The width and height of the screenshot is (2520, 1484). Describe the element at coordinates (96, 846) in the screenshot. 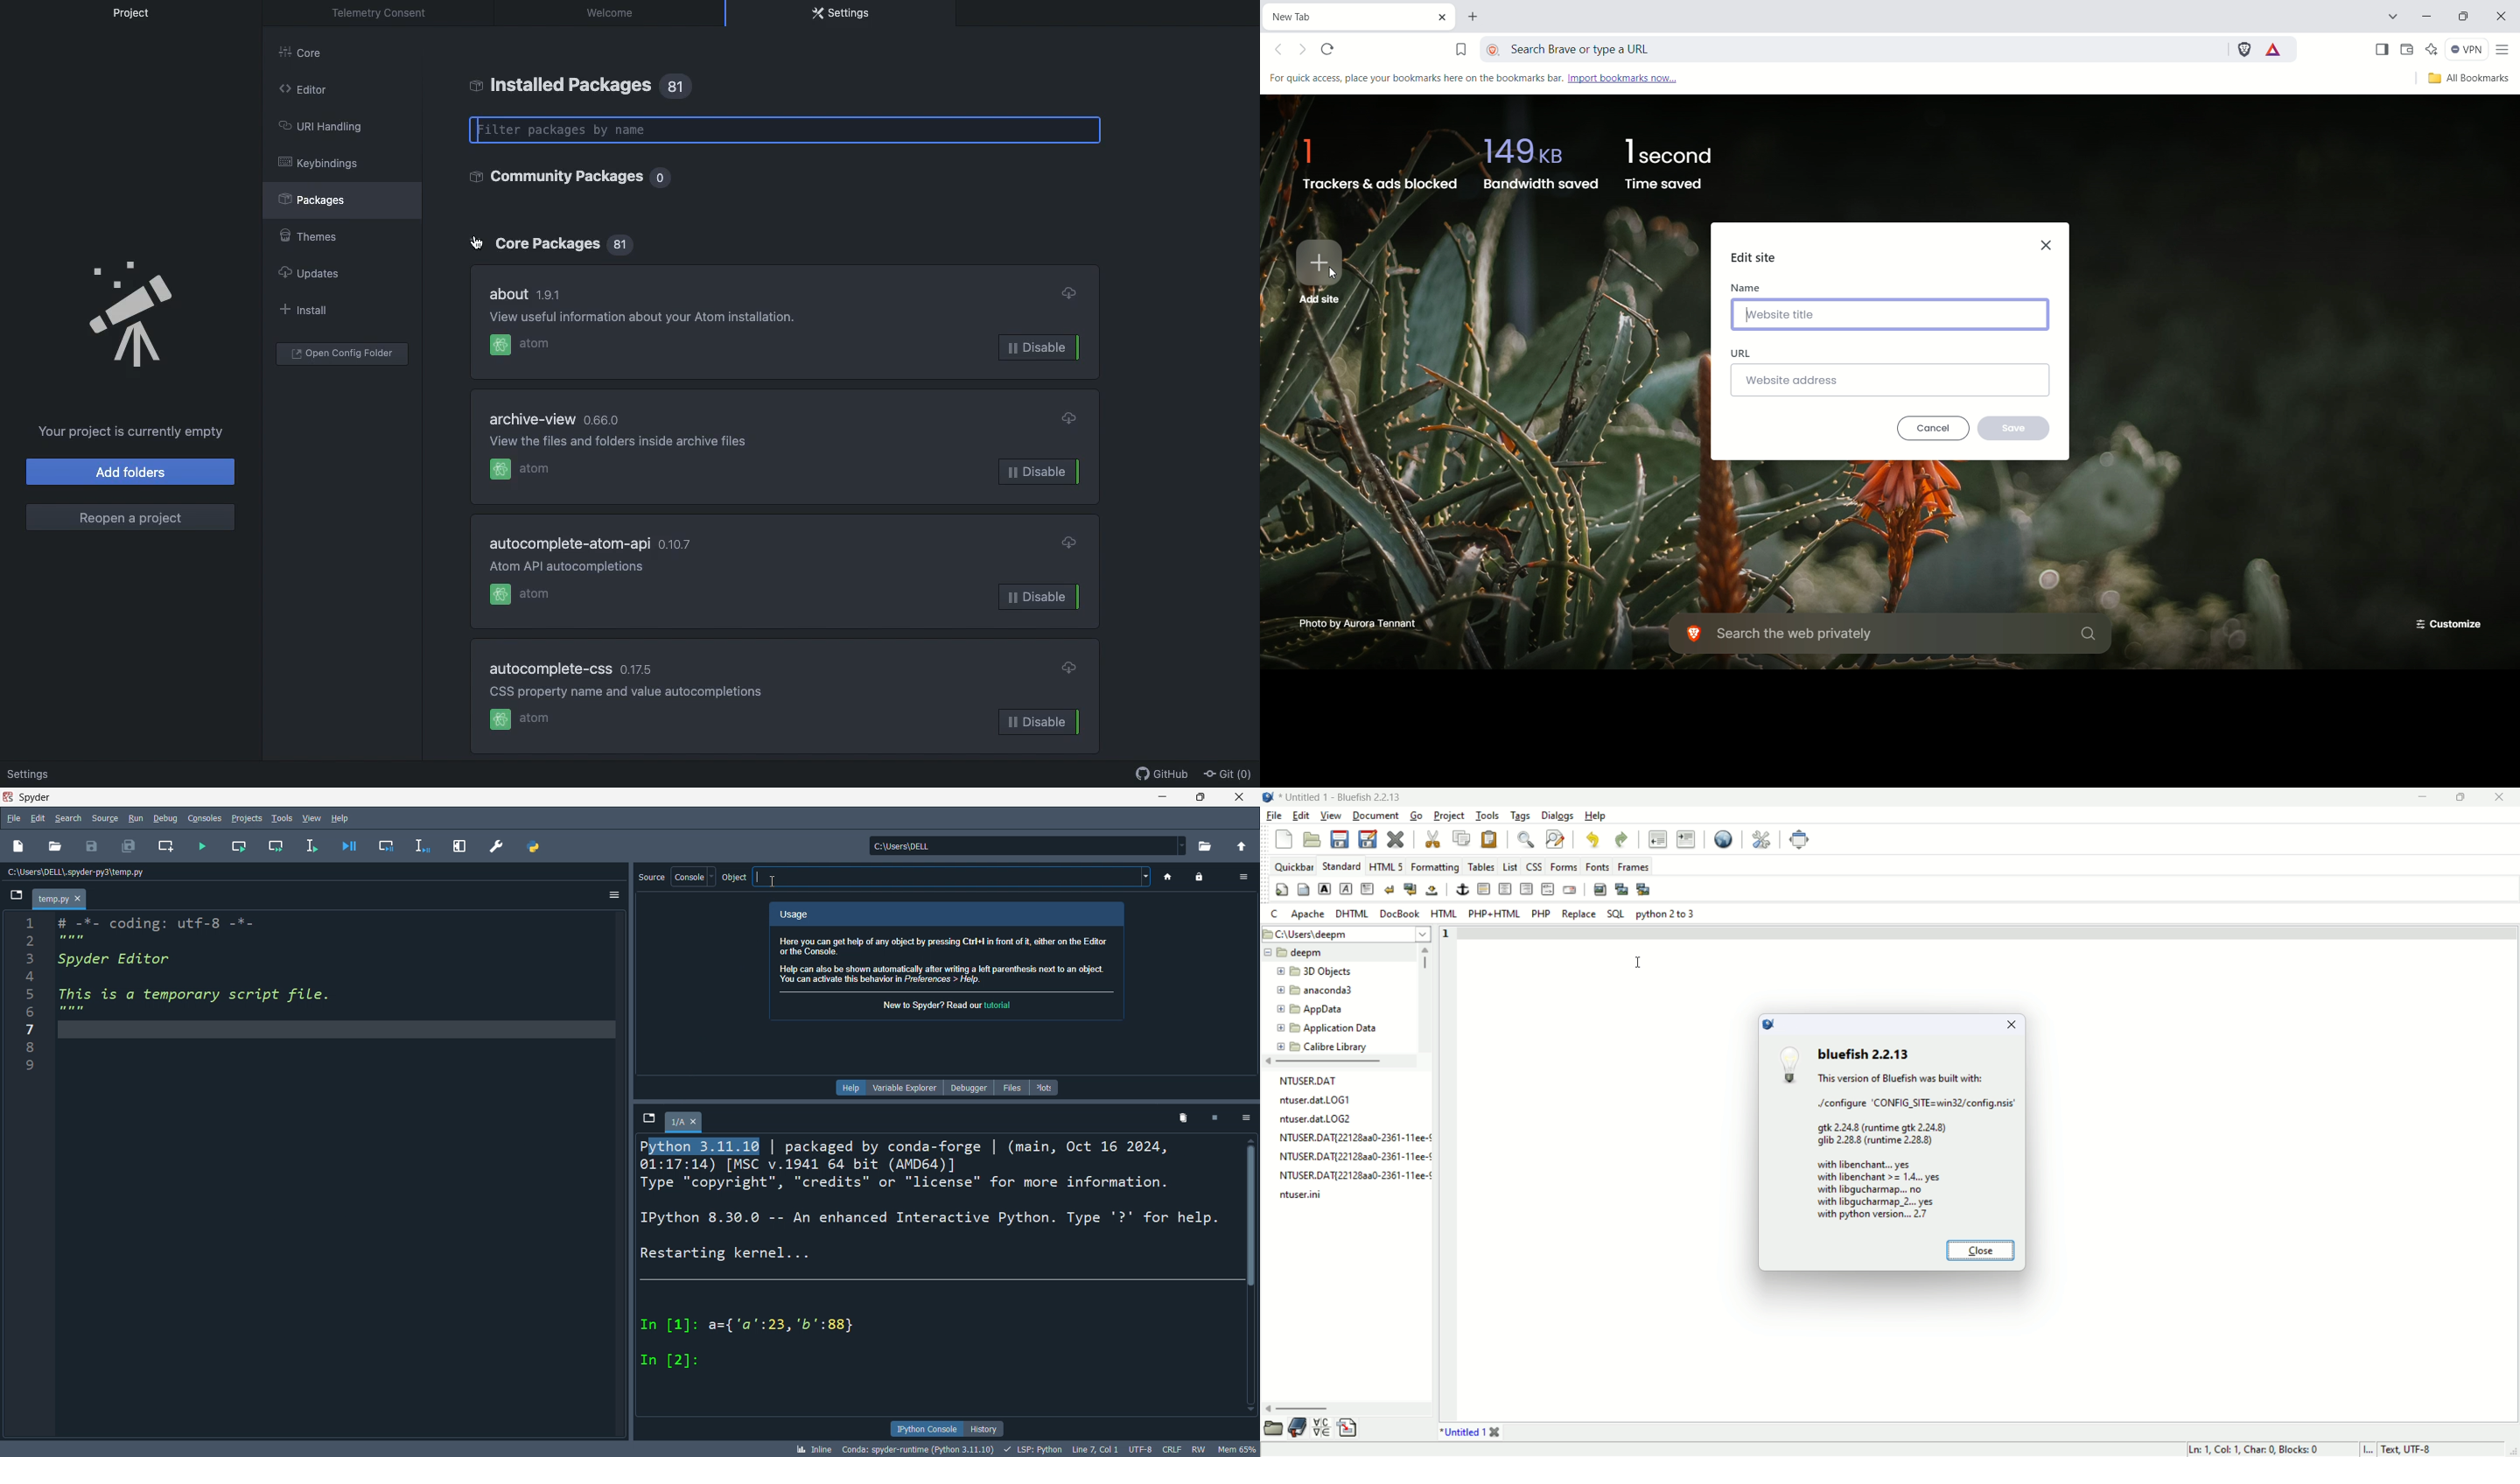

I see `save` at that location.